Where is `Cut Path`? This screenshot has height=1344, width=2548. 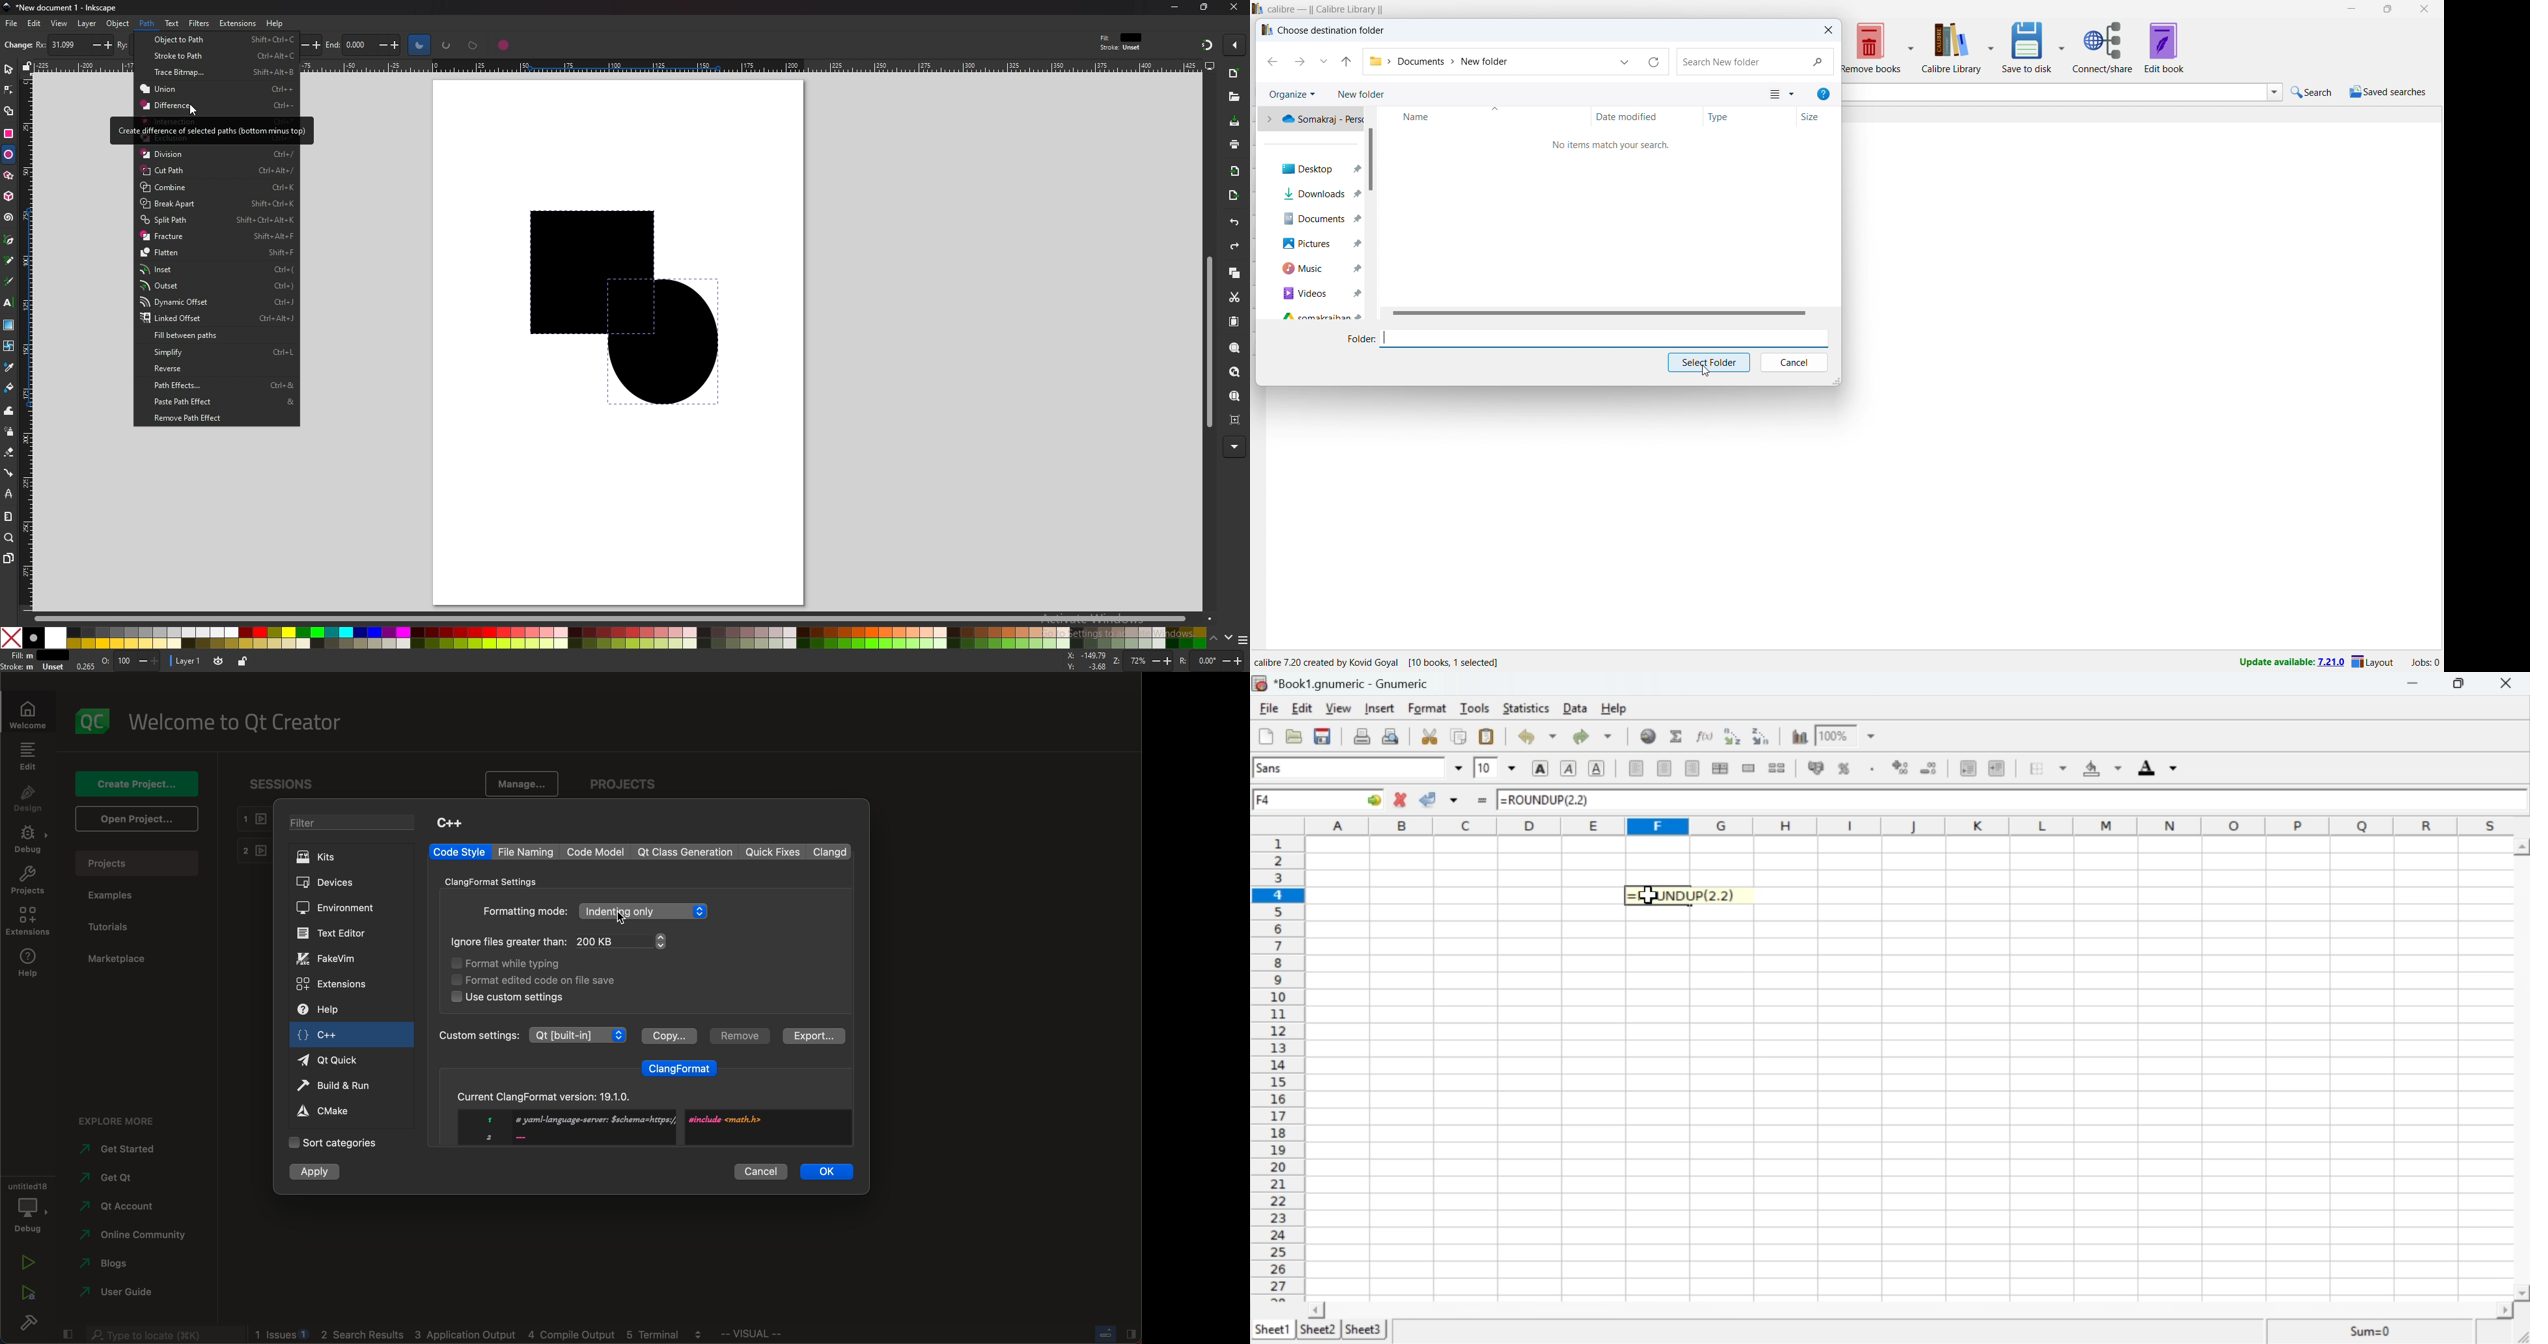 Cut Path is located at coordinates (217, 171).